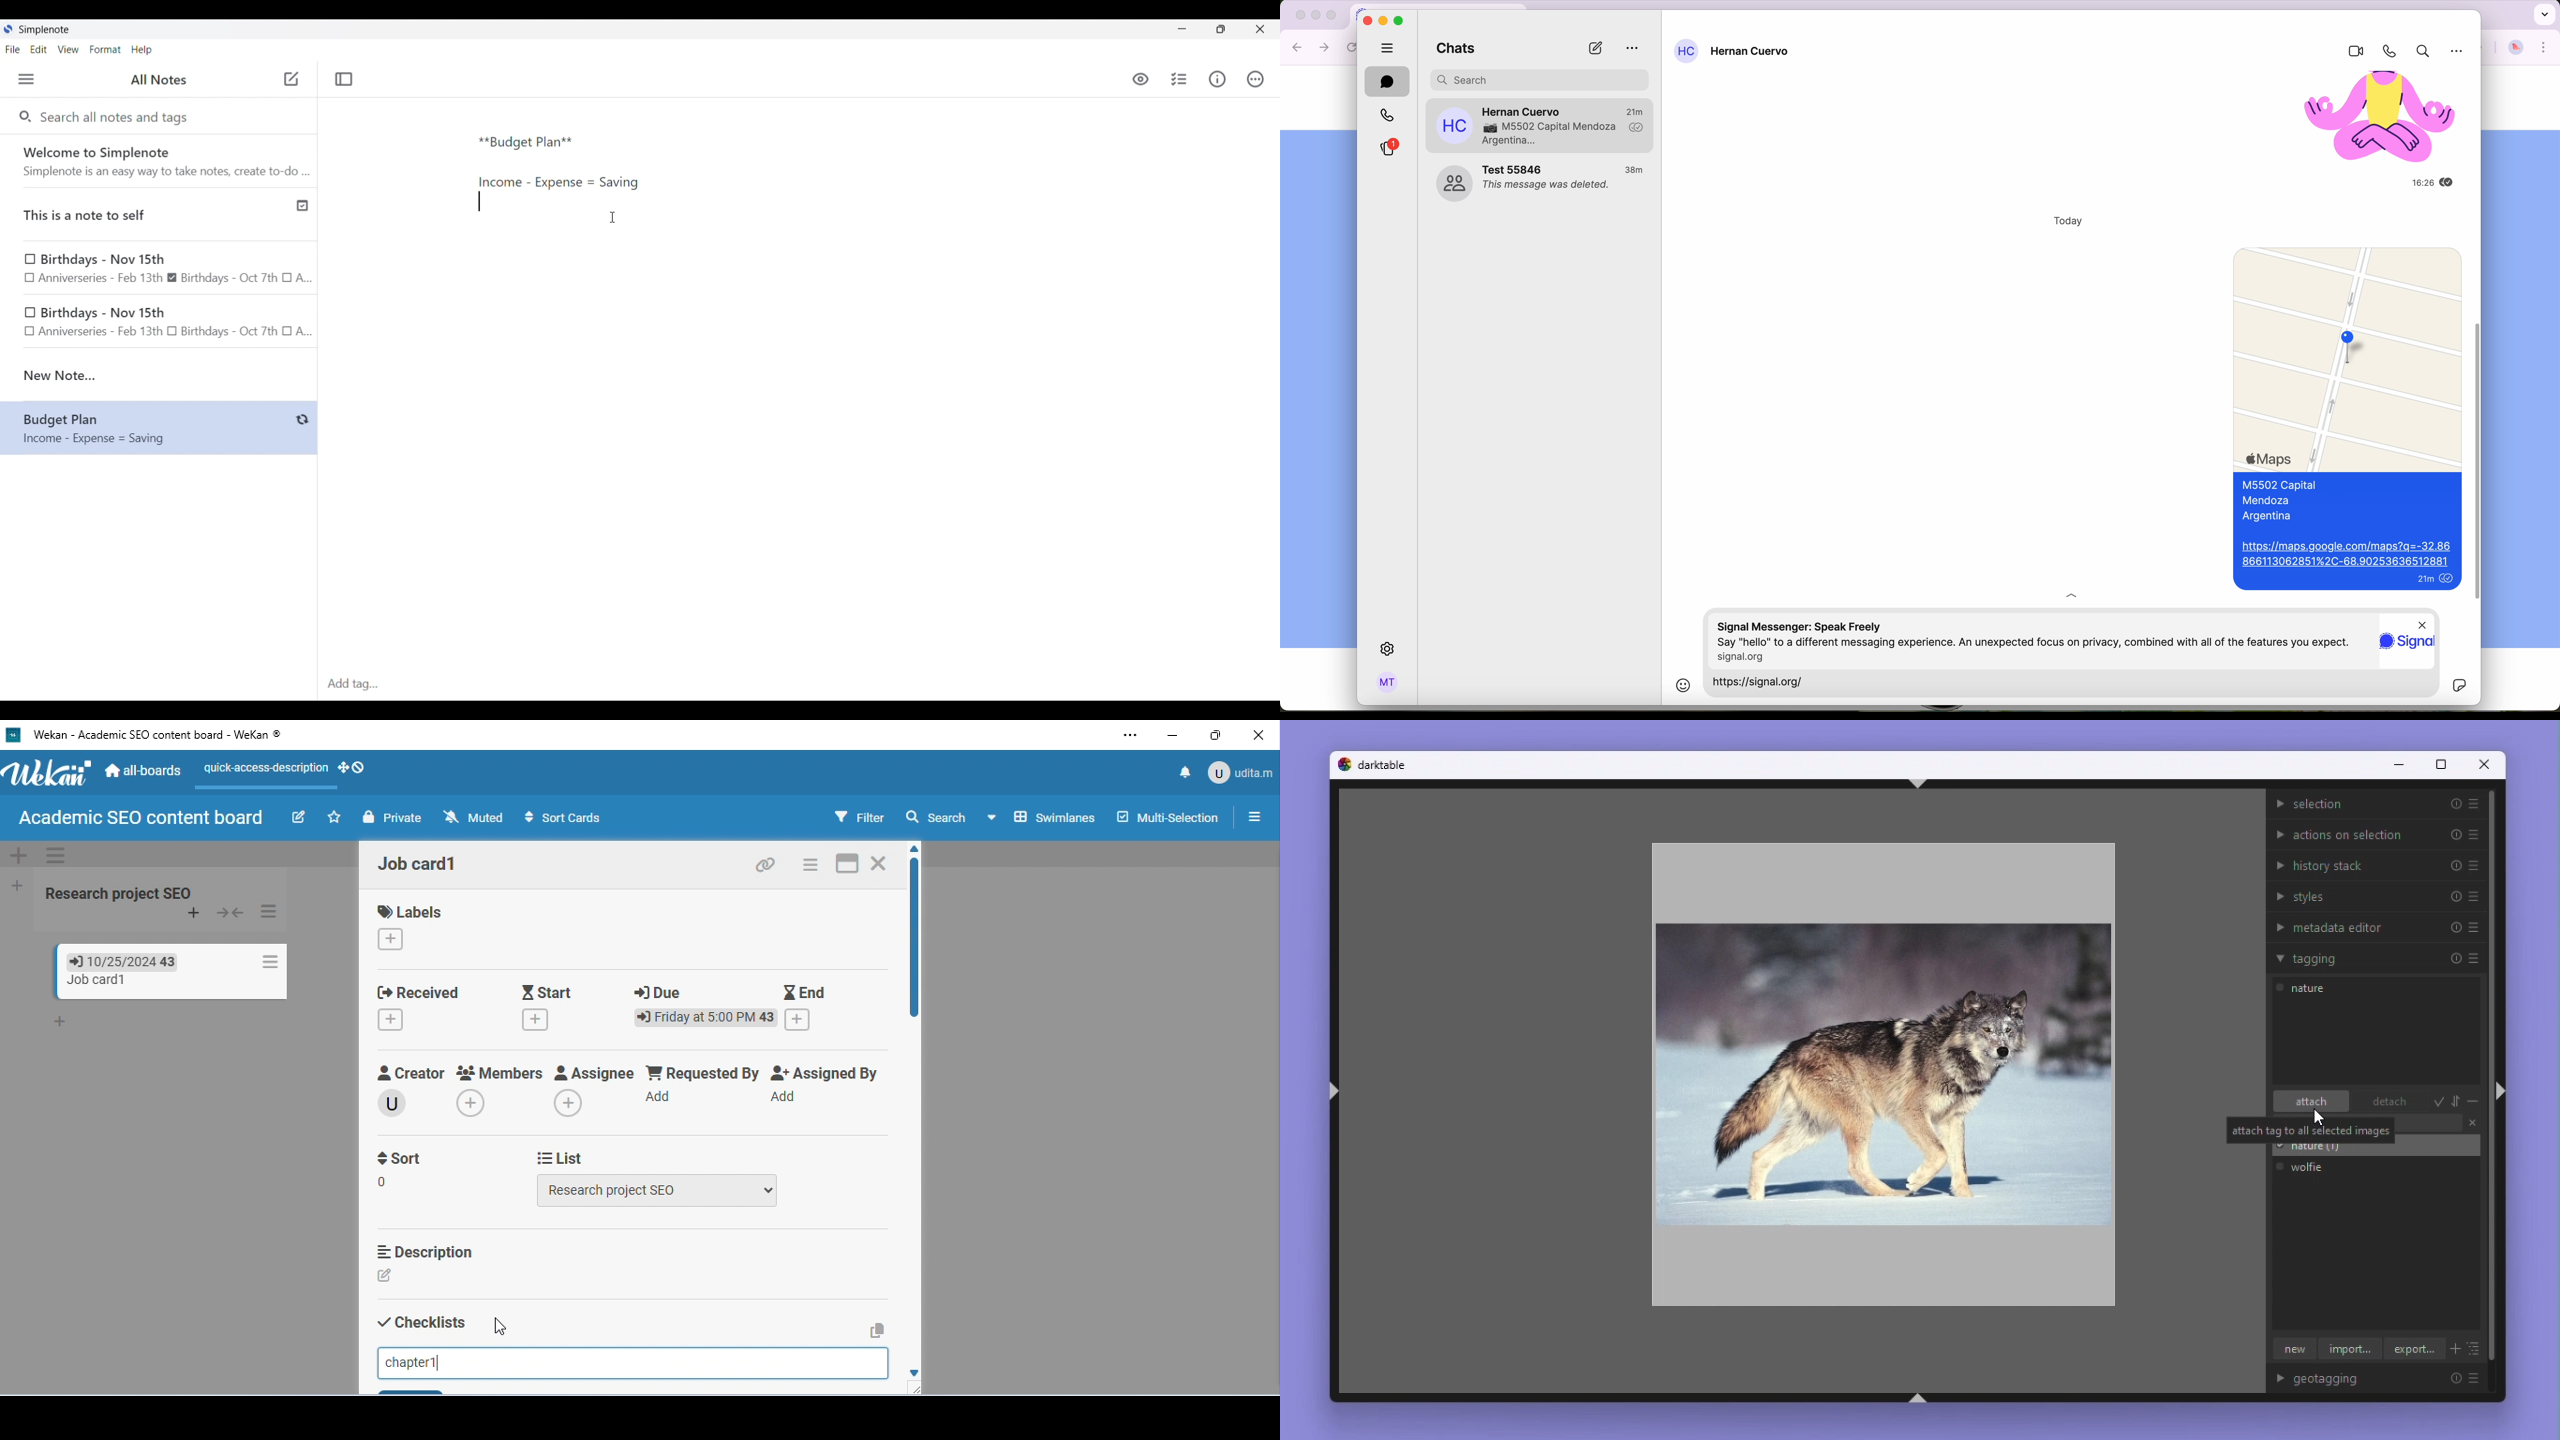 Image resolution: width=2576 pixels, height=1456 pixels. Describe the element at coordinates (766, 866) in the screenshot. I see `copy card link` at that location.